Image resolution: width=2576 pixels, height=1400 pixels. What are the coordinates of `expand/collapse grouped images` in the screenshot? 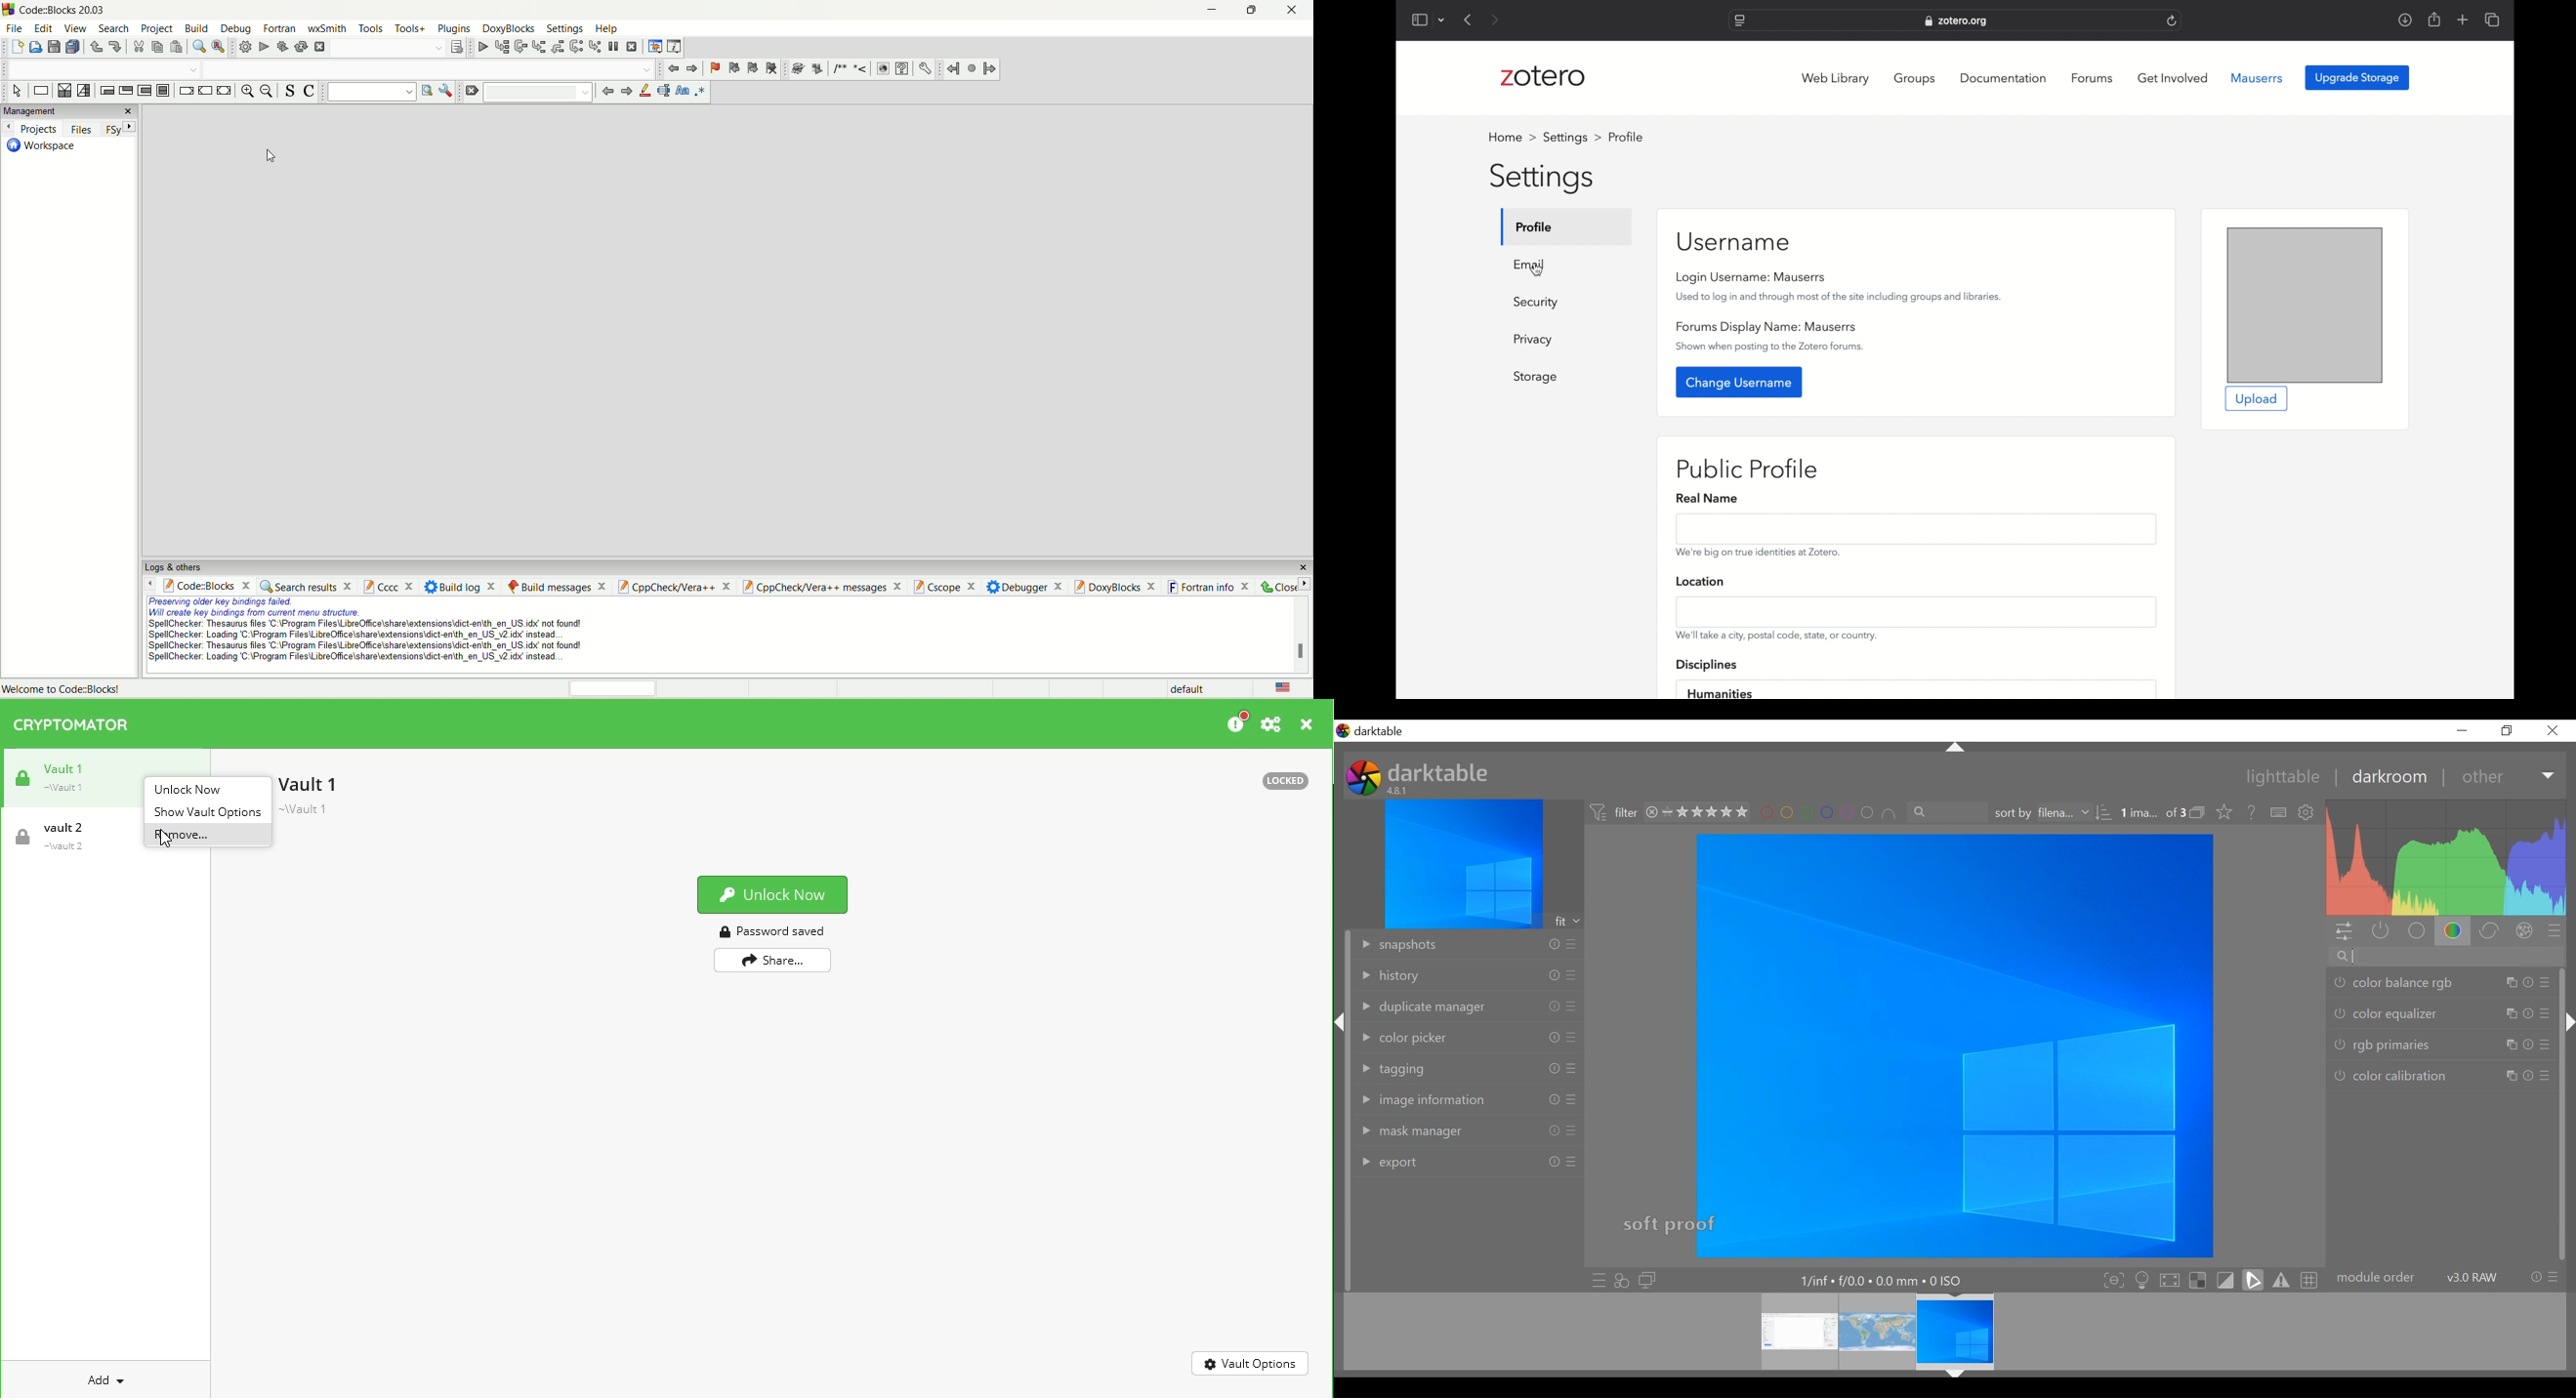 It's located at (2198, 812).